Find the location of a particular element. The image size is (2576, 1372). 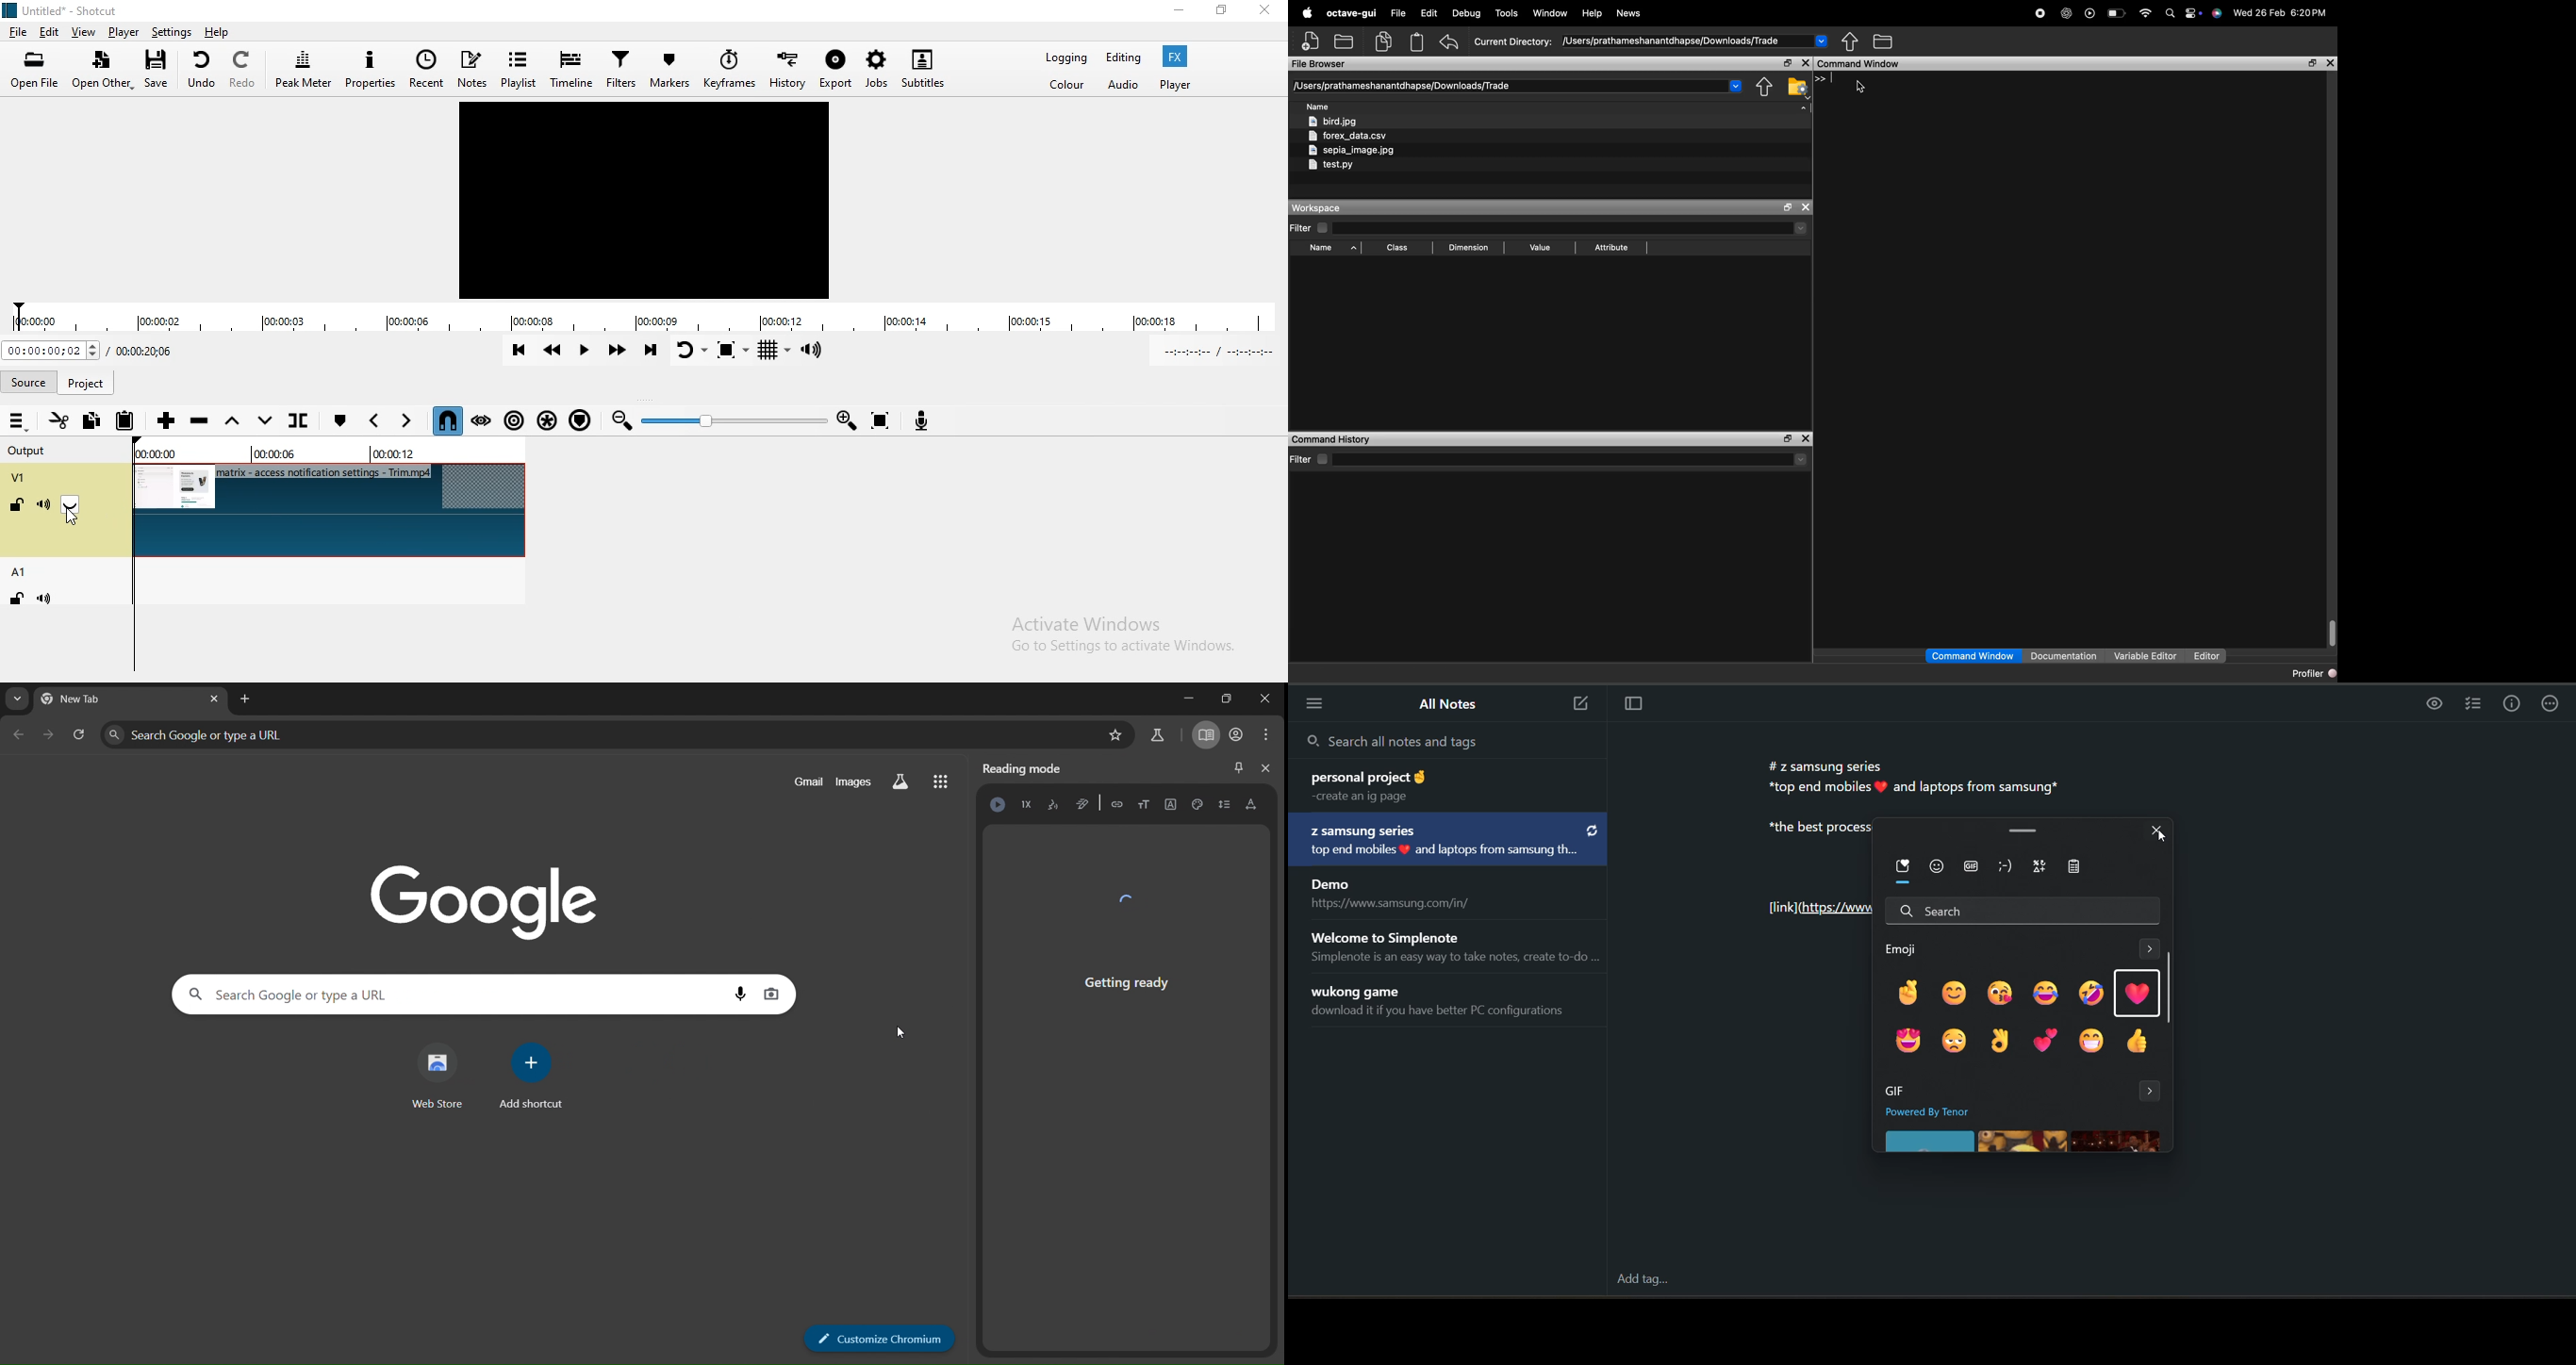

record is located at coordinates (2040, 13).